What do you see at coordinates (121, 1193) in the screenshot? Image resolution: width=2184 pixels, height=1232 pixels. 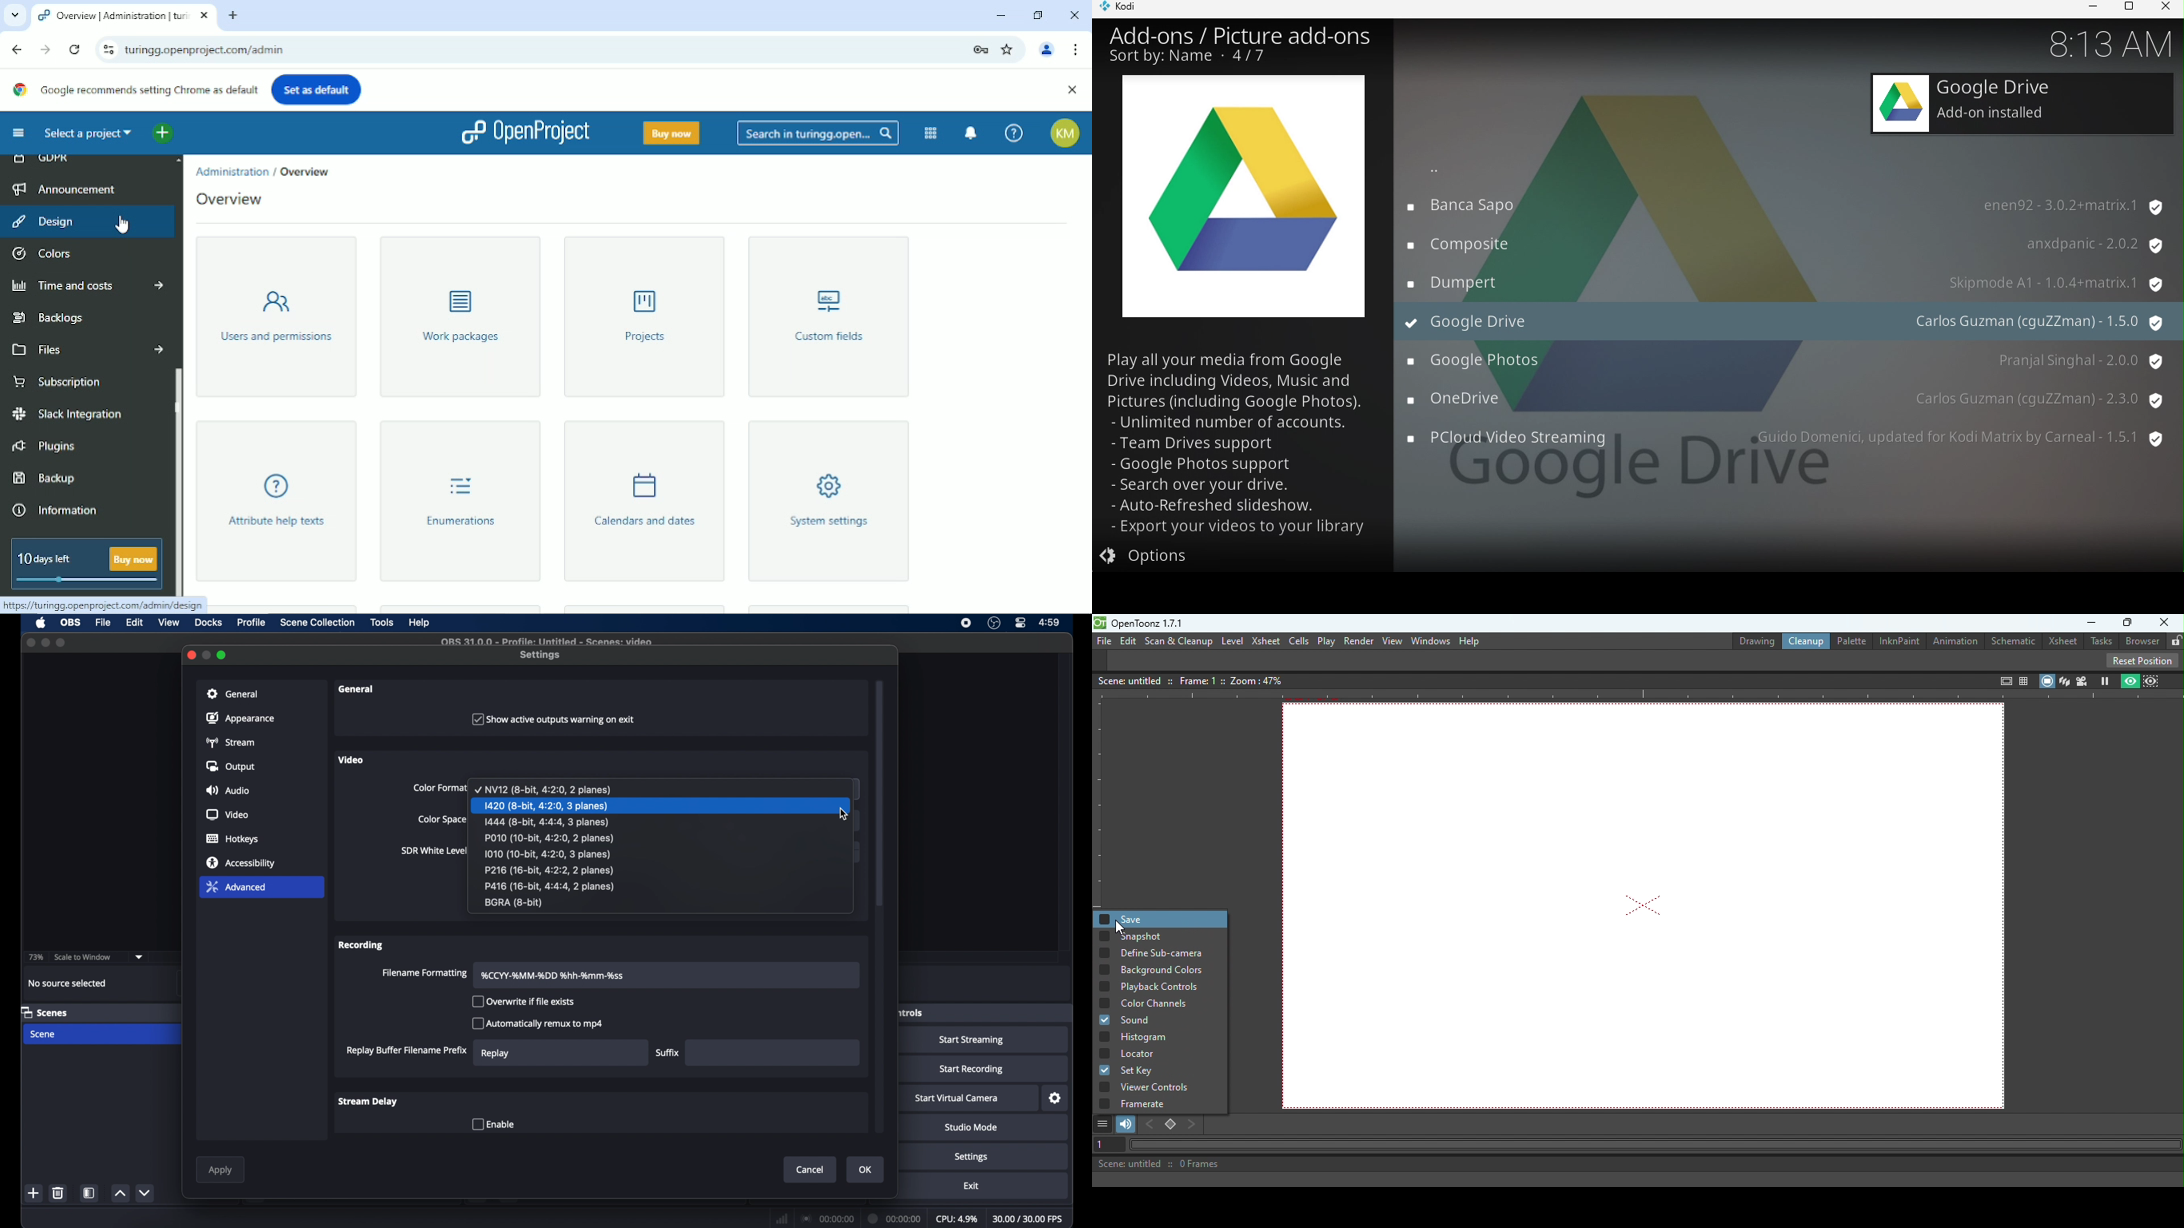 I see `increment` at bounding box center [121, 1193].